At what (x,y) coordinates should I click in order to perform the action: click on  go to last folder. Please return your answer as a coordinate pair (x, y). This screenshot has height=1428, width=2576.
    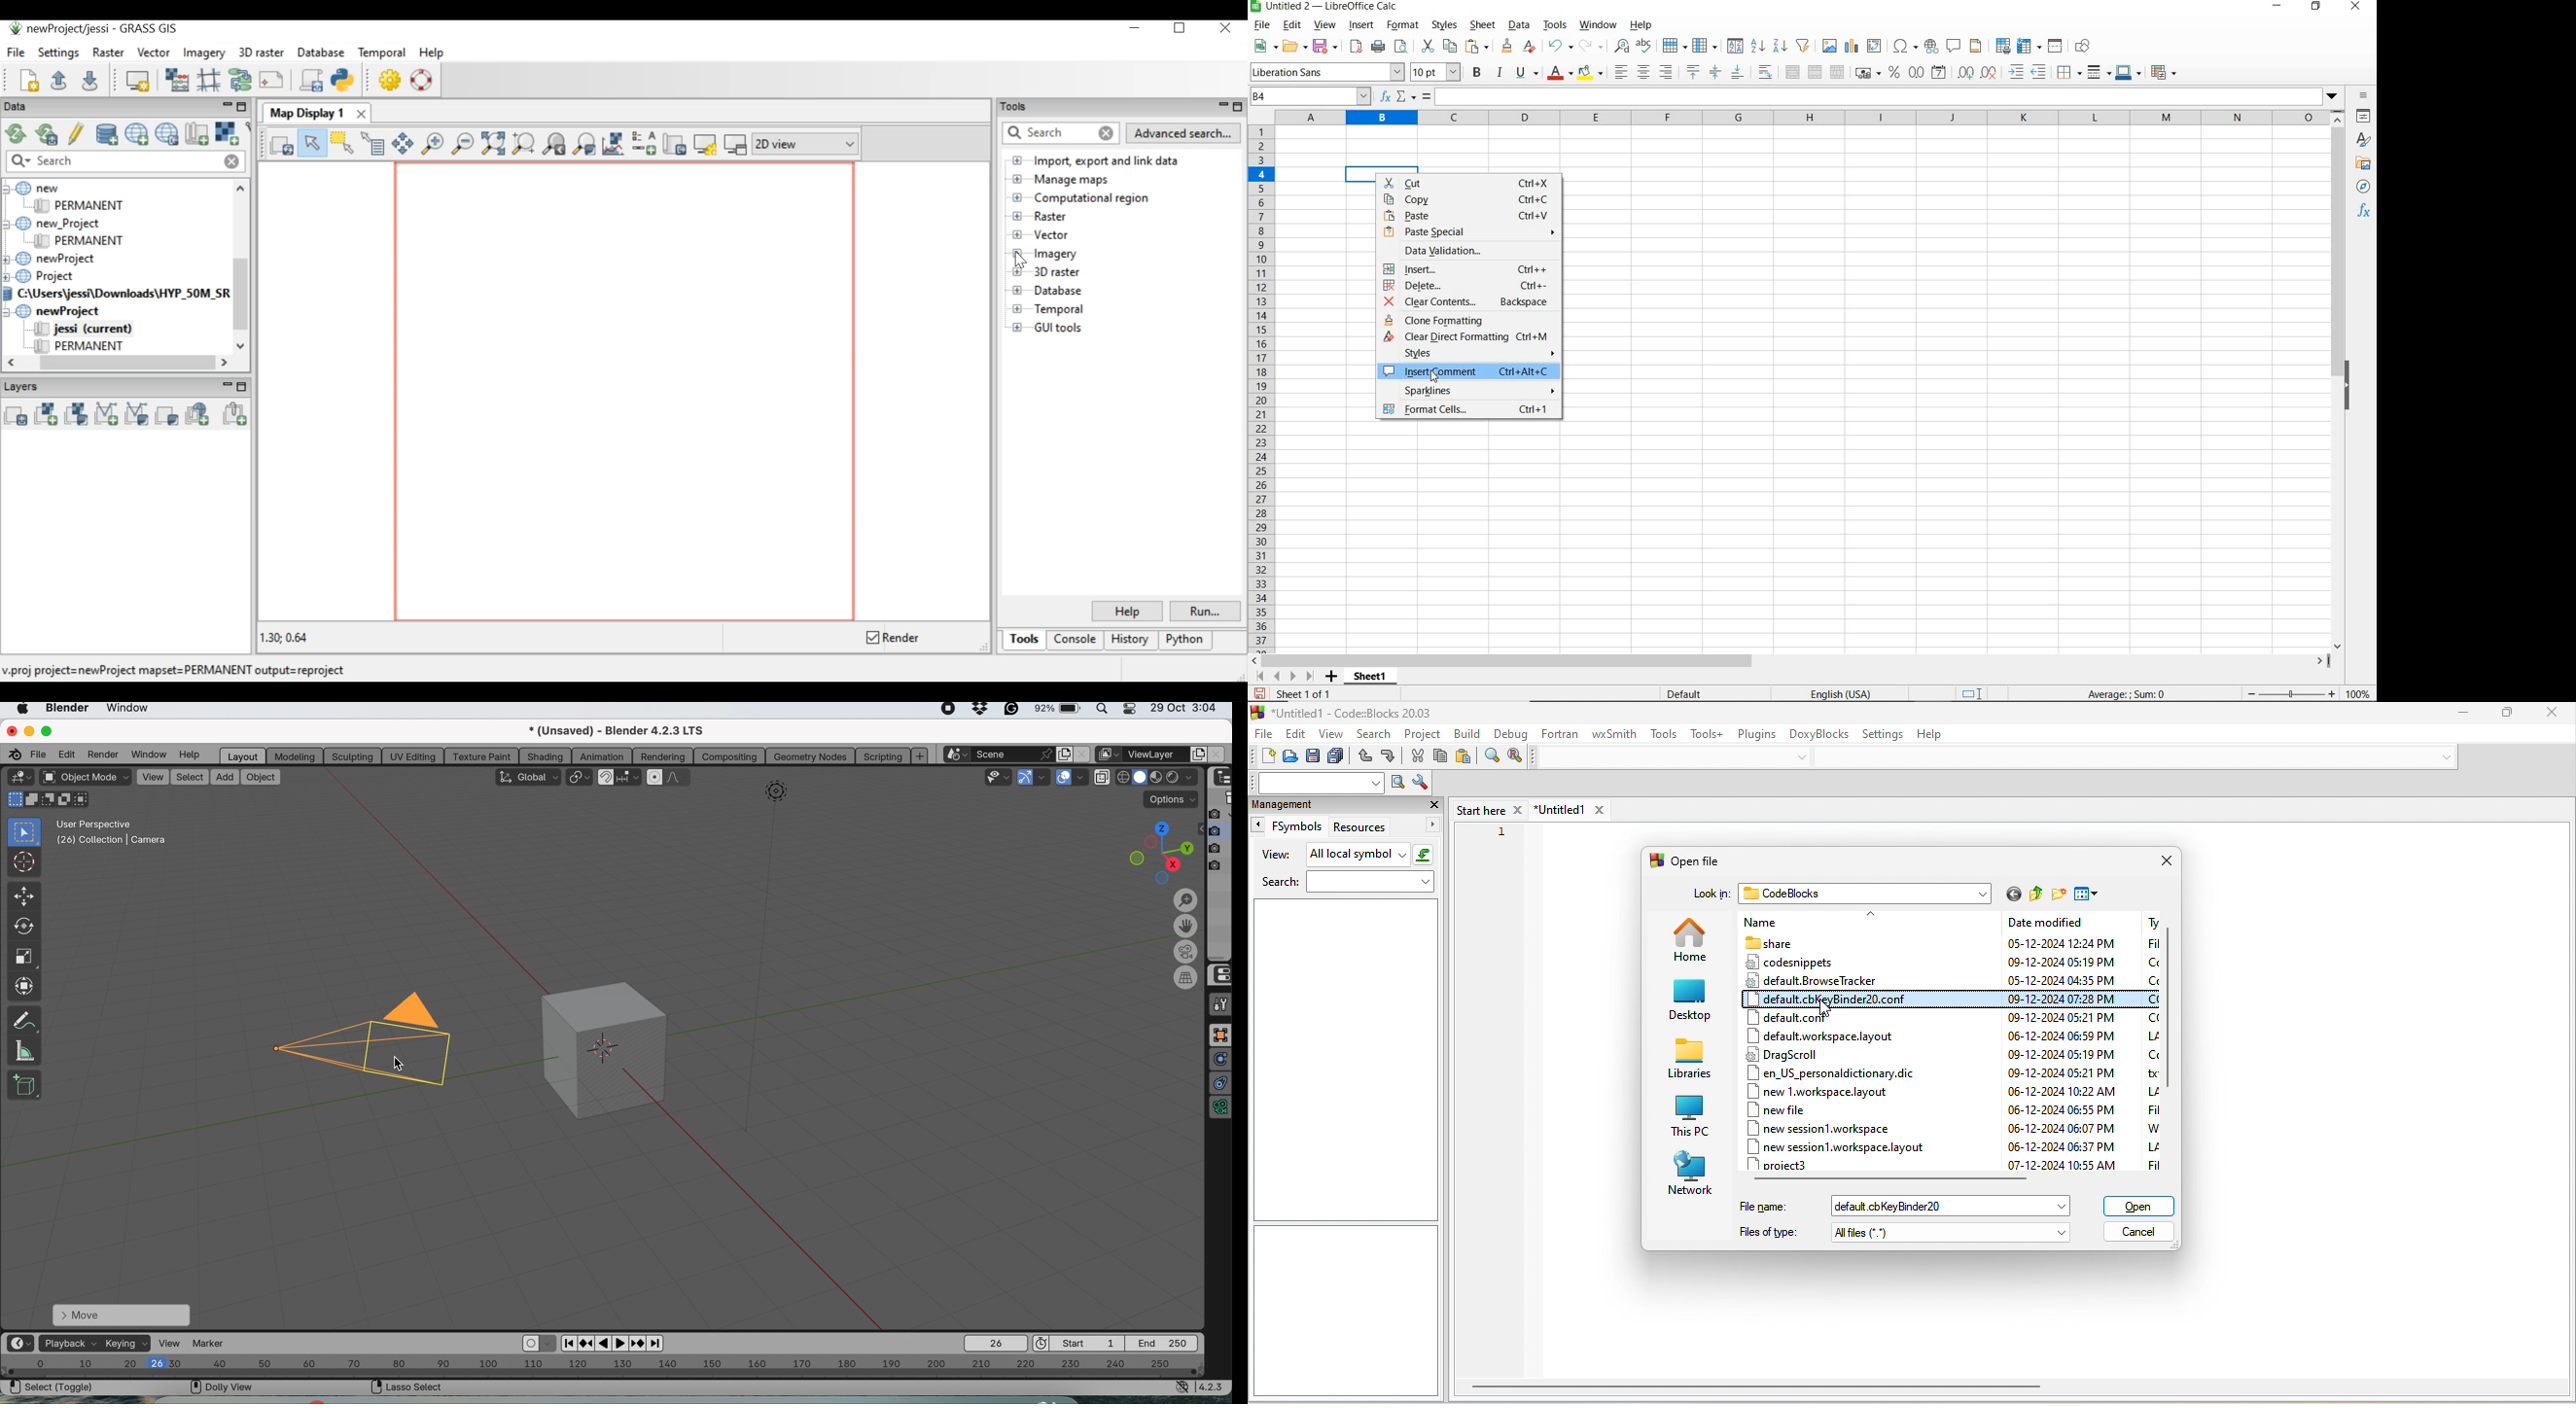
    Looking at the image, I should click on (2014, 895).